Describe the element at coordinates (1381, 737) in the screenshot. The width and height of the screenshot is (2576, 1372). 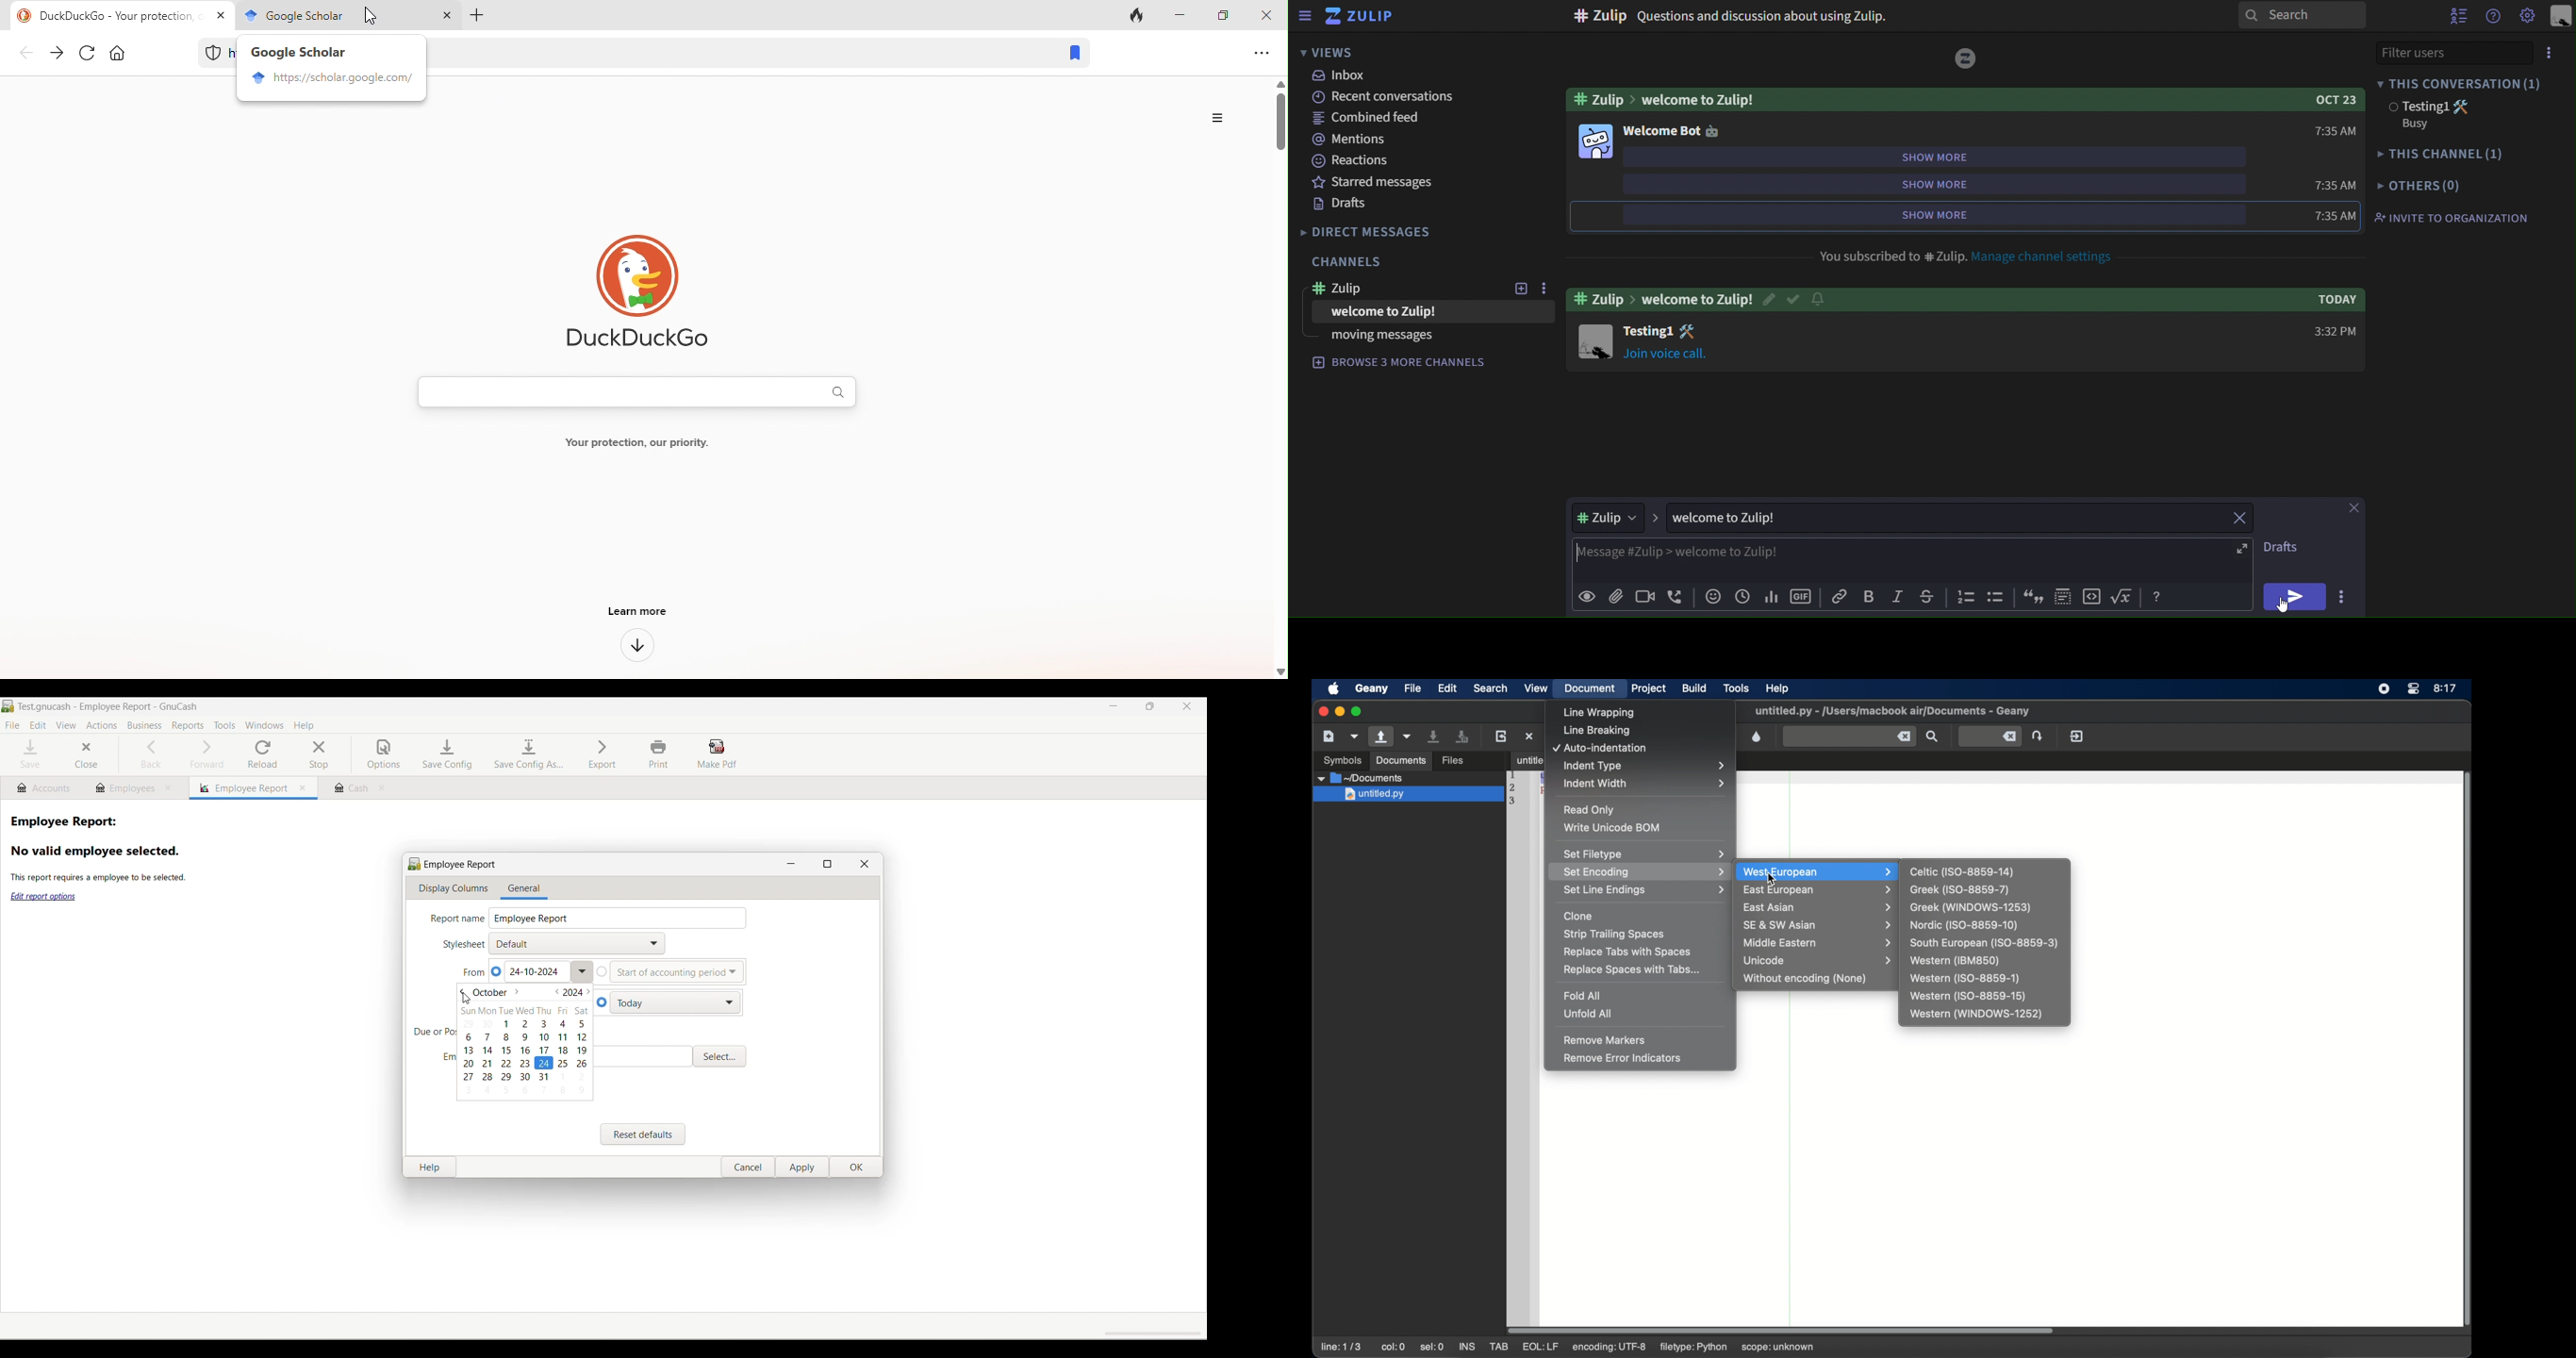
I see `open an existing file` at that location.